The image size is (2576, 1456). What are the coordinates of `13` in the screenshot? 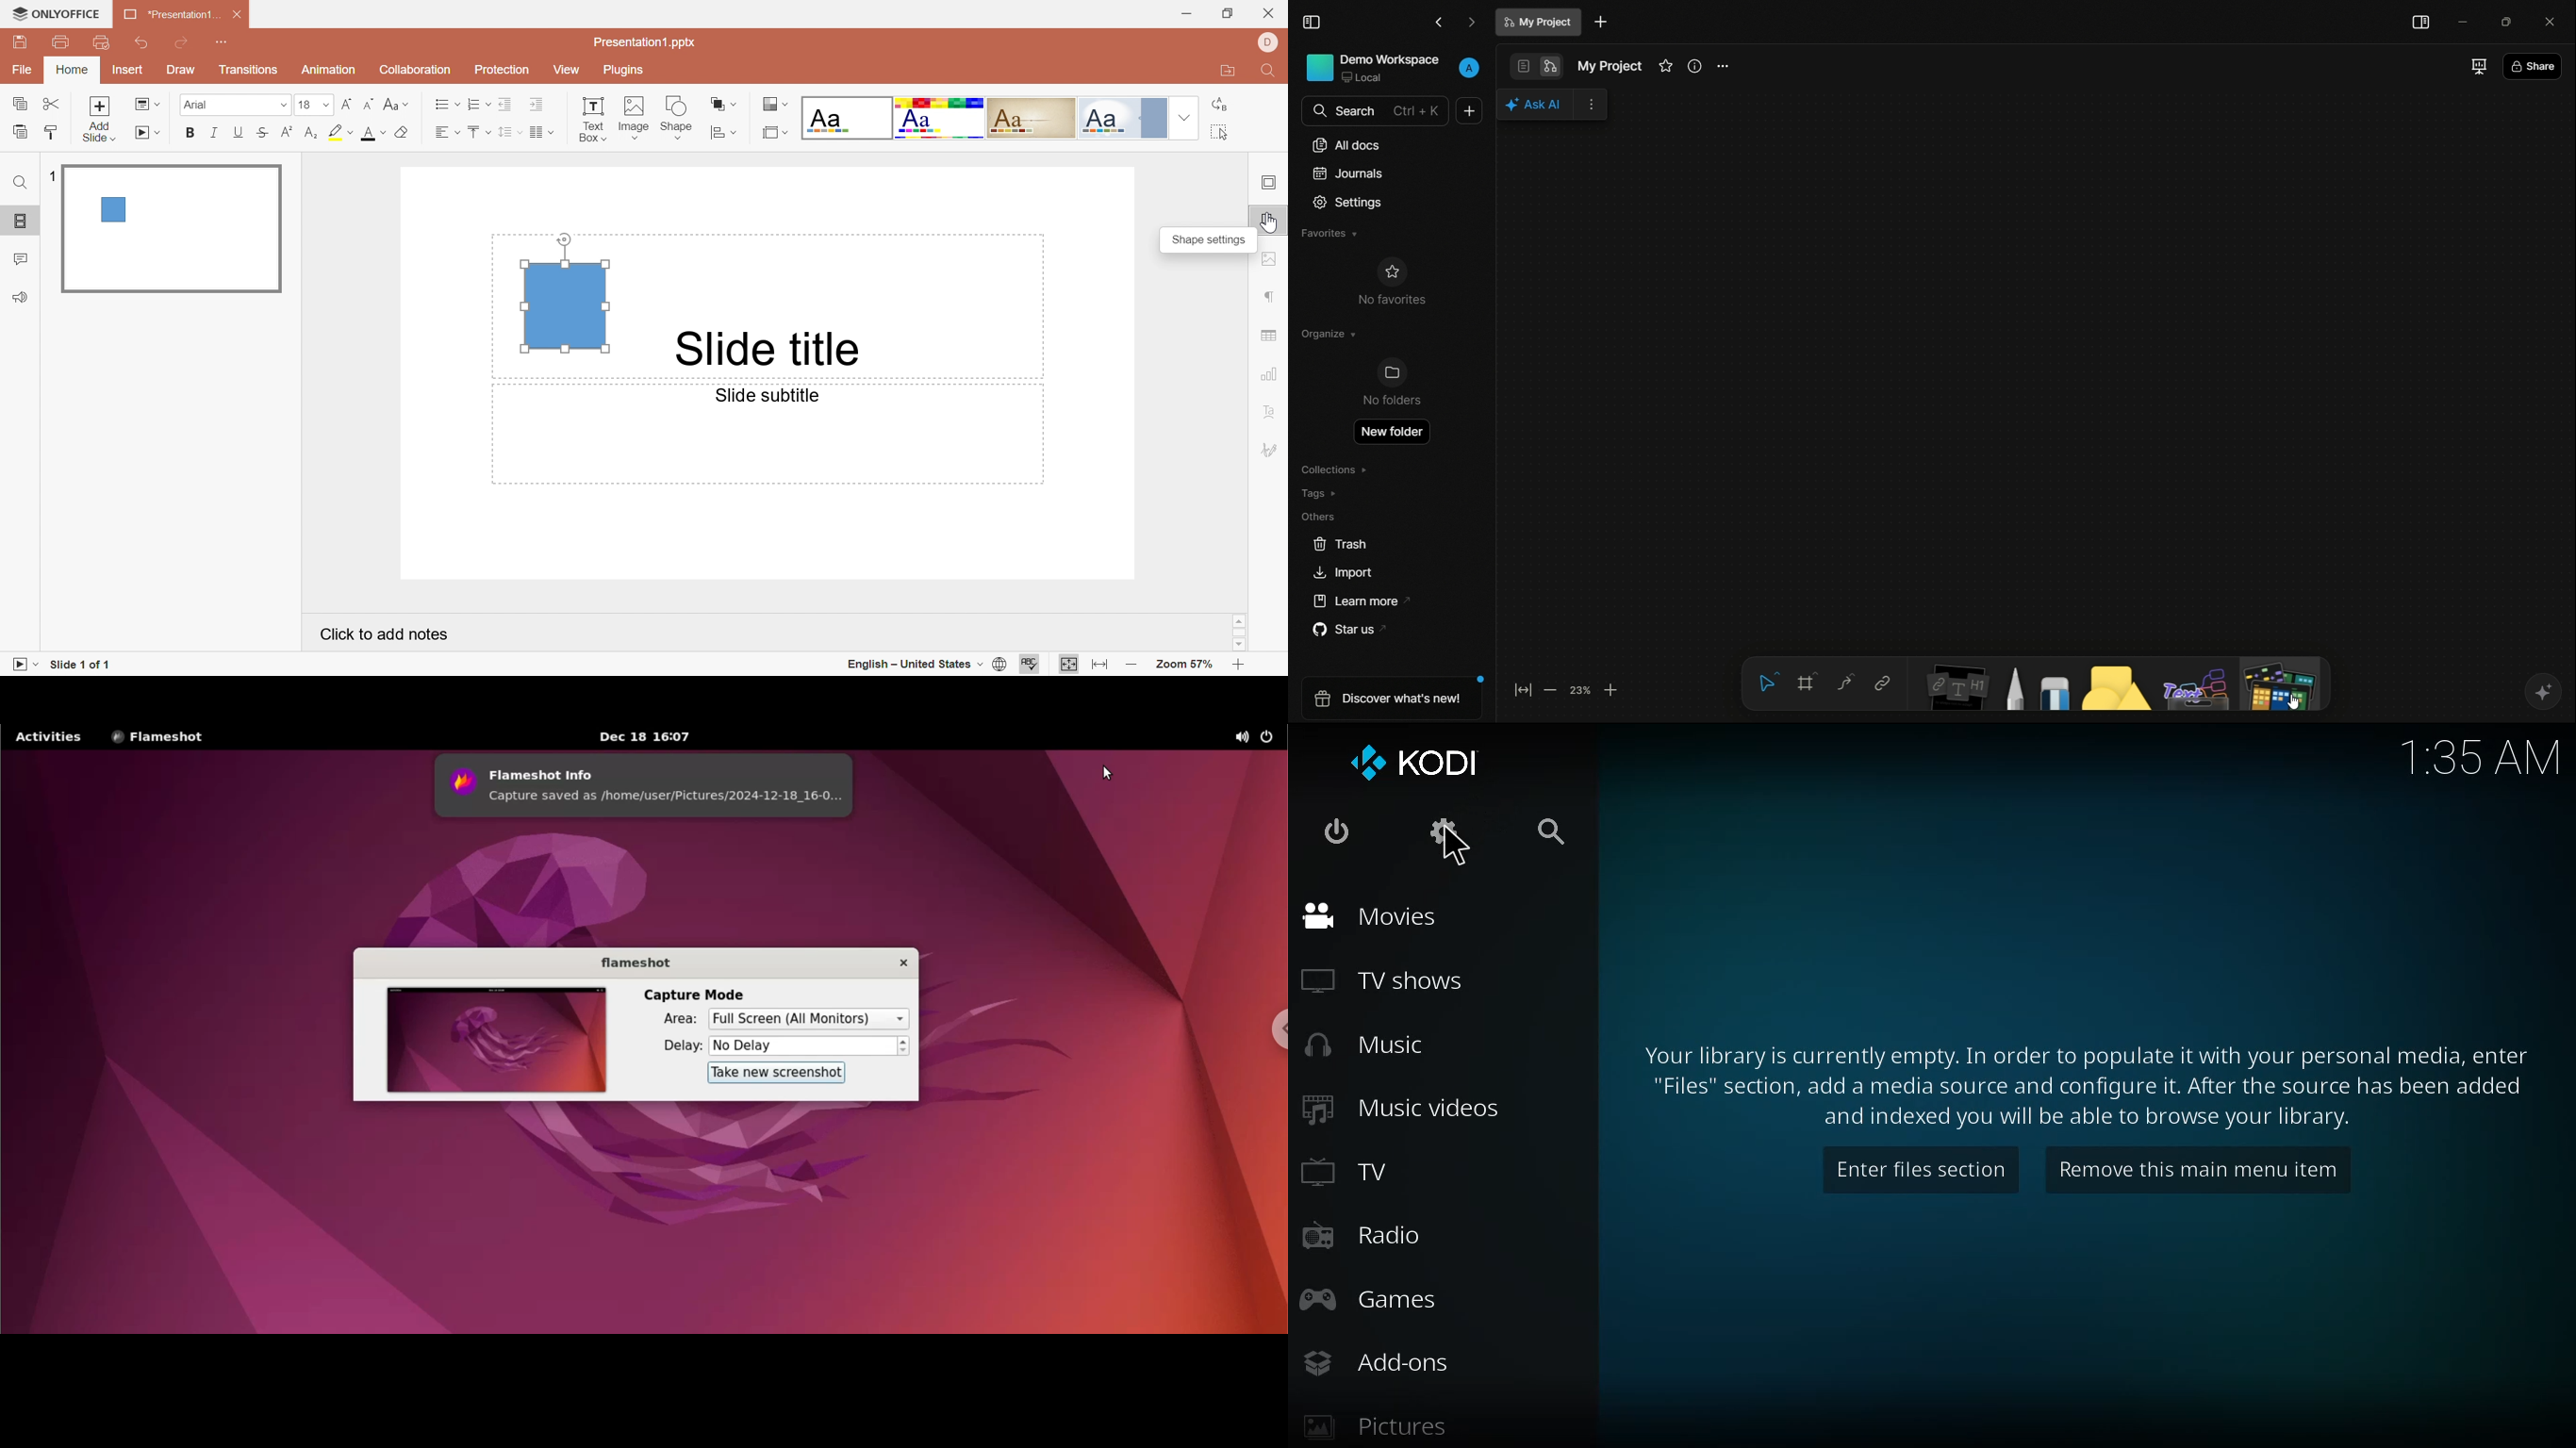 It's located at (313, 105).